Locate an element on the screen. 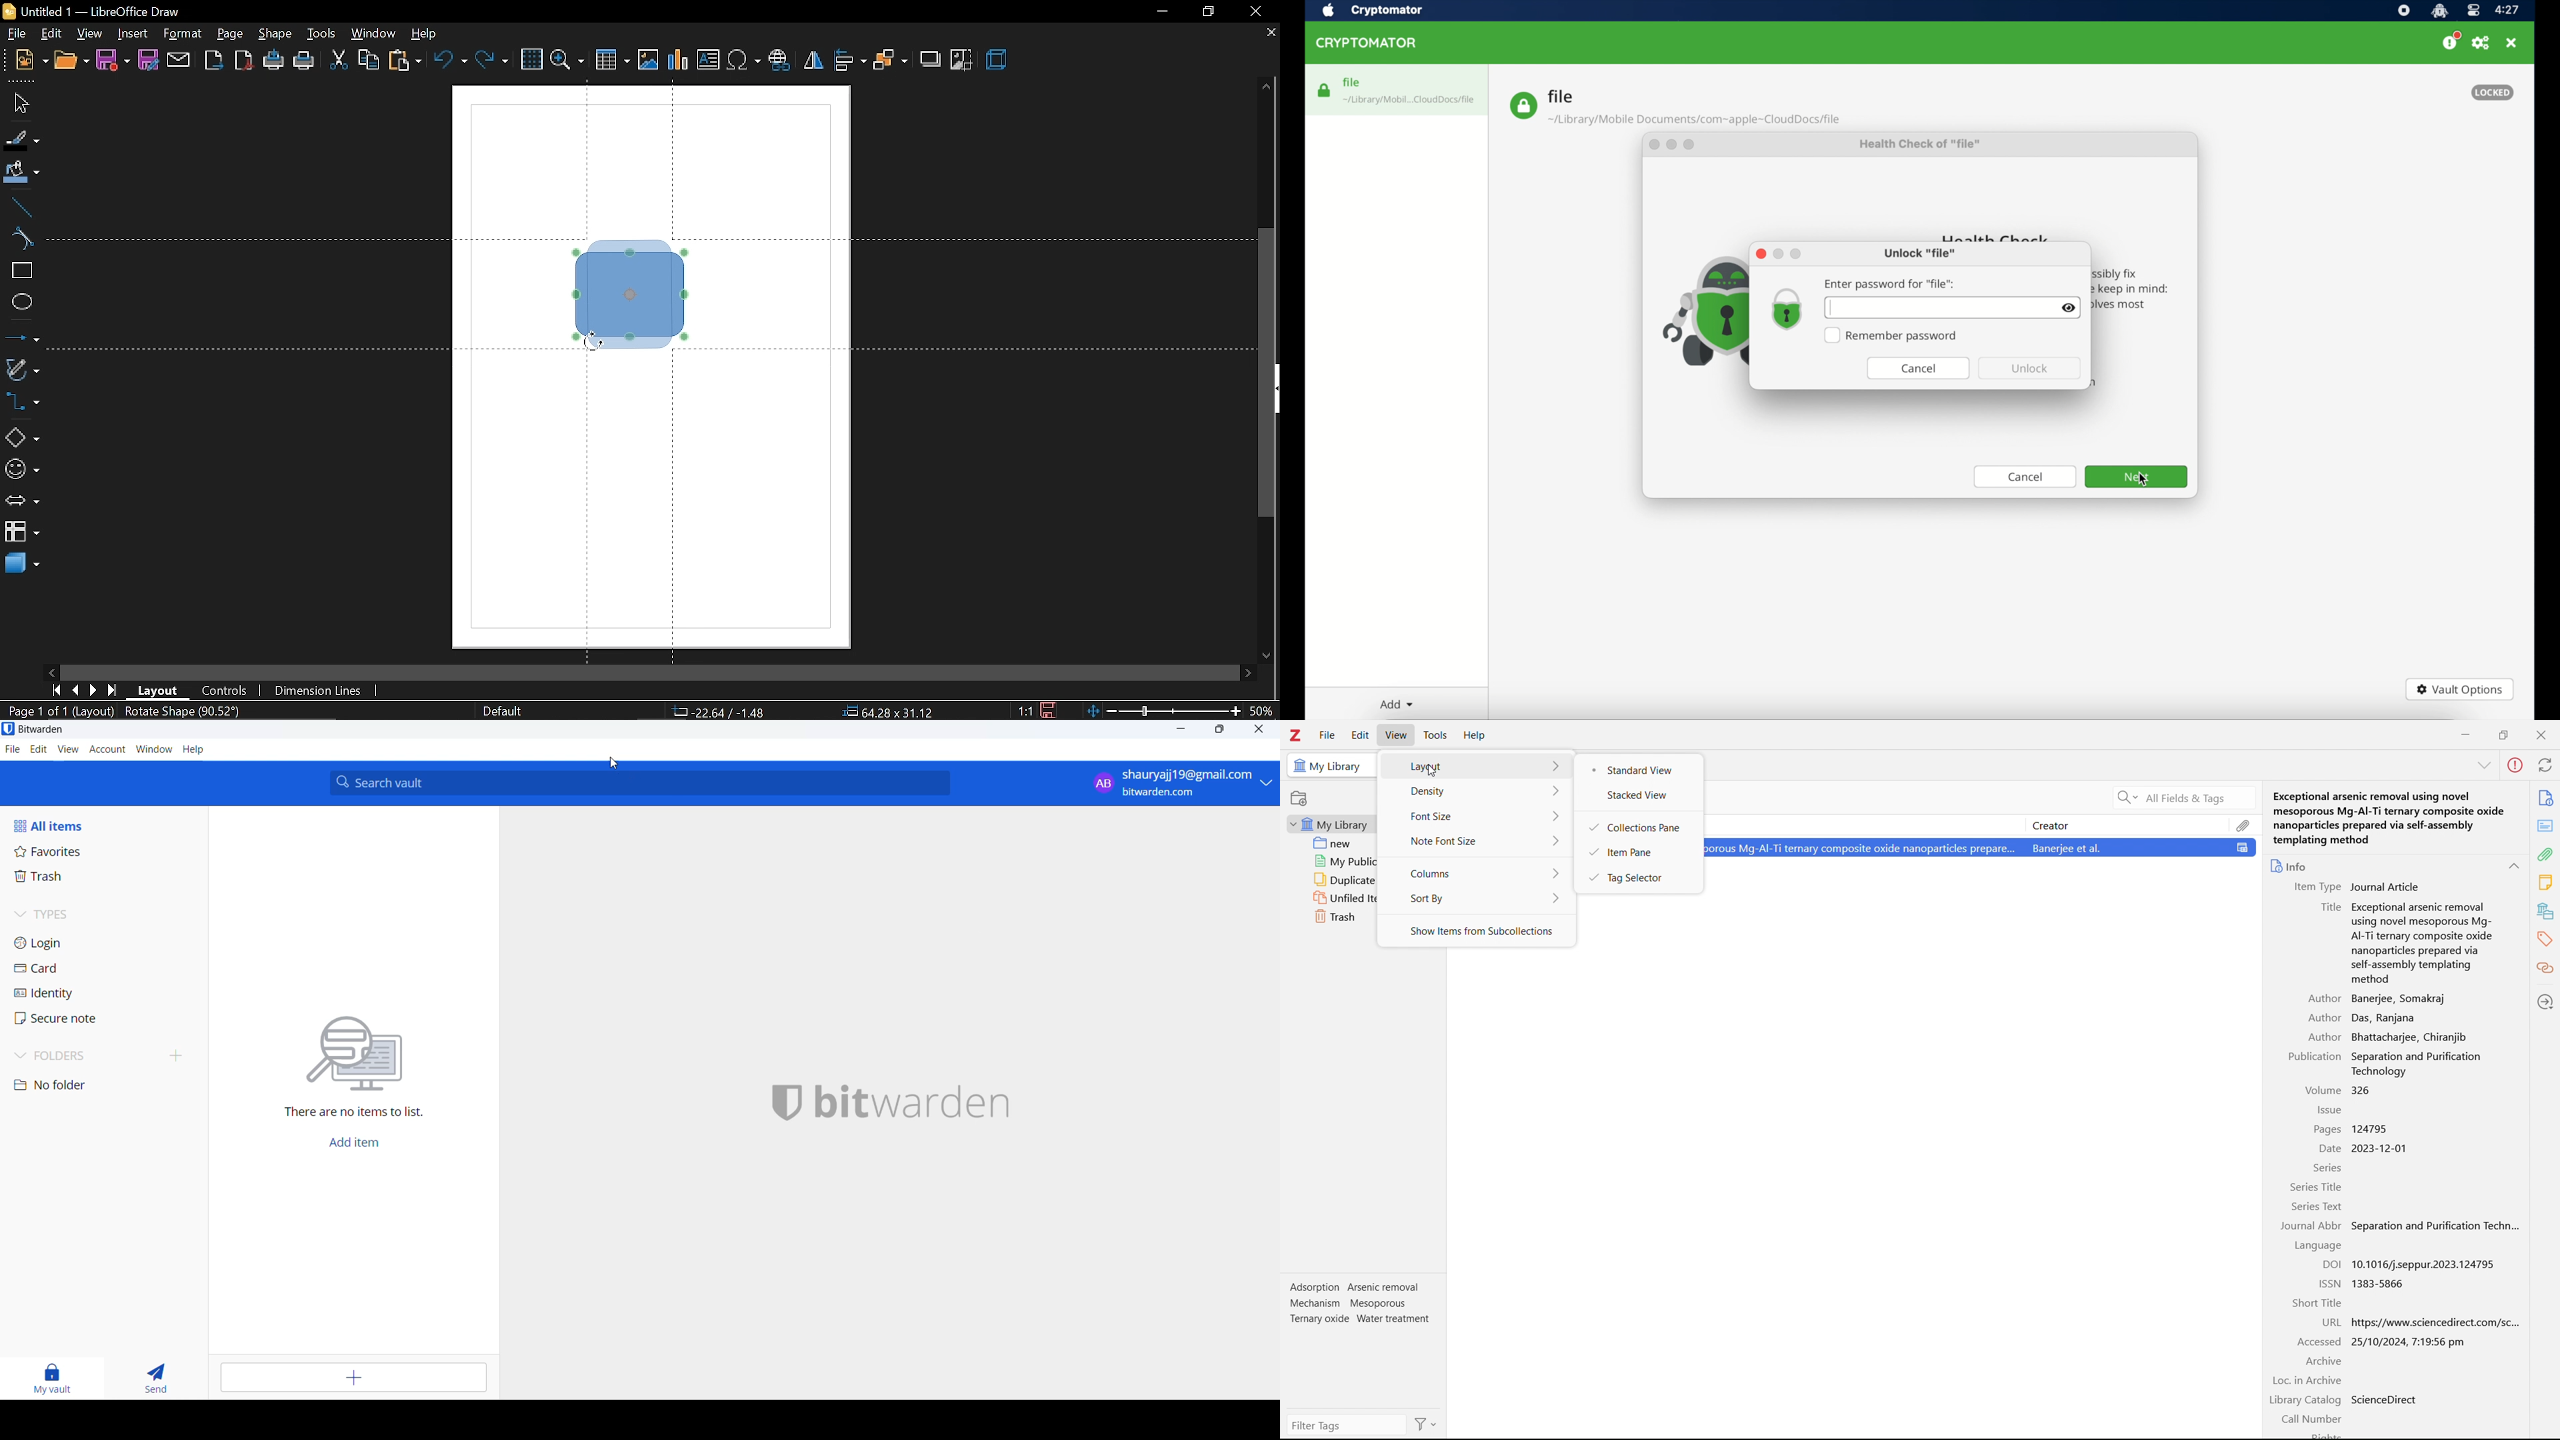 Image resolution: width=2576 pixels, height=1456 pixels. align is located at coordinates (851, 62).